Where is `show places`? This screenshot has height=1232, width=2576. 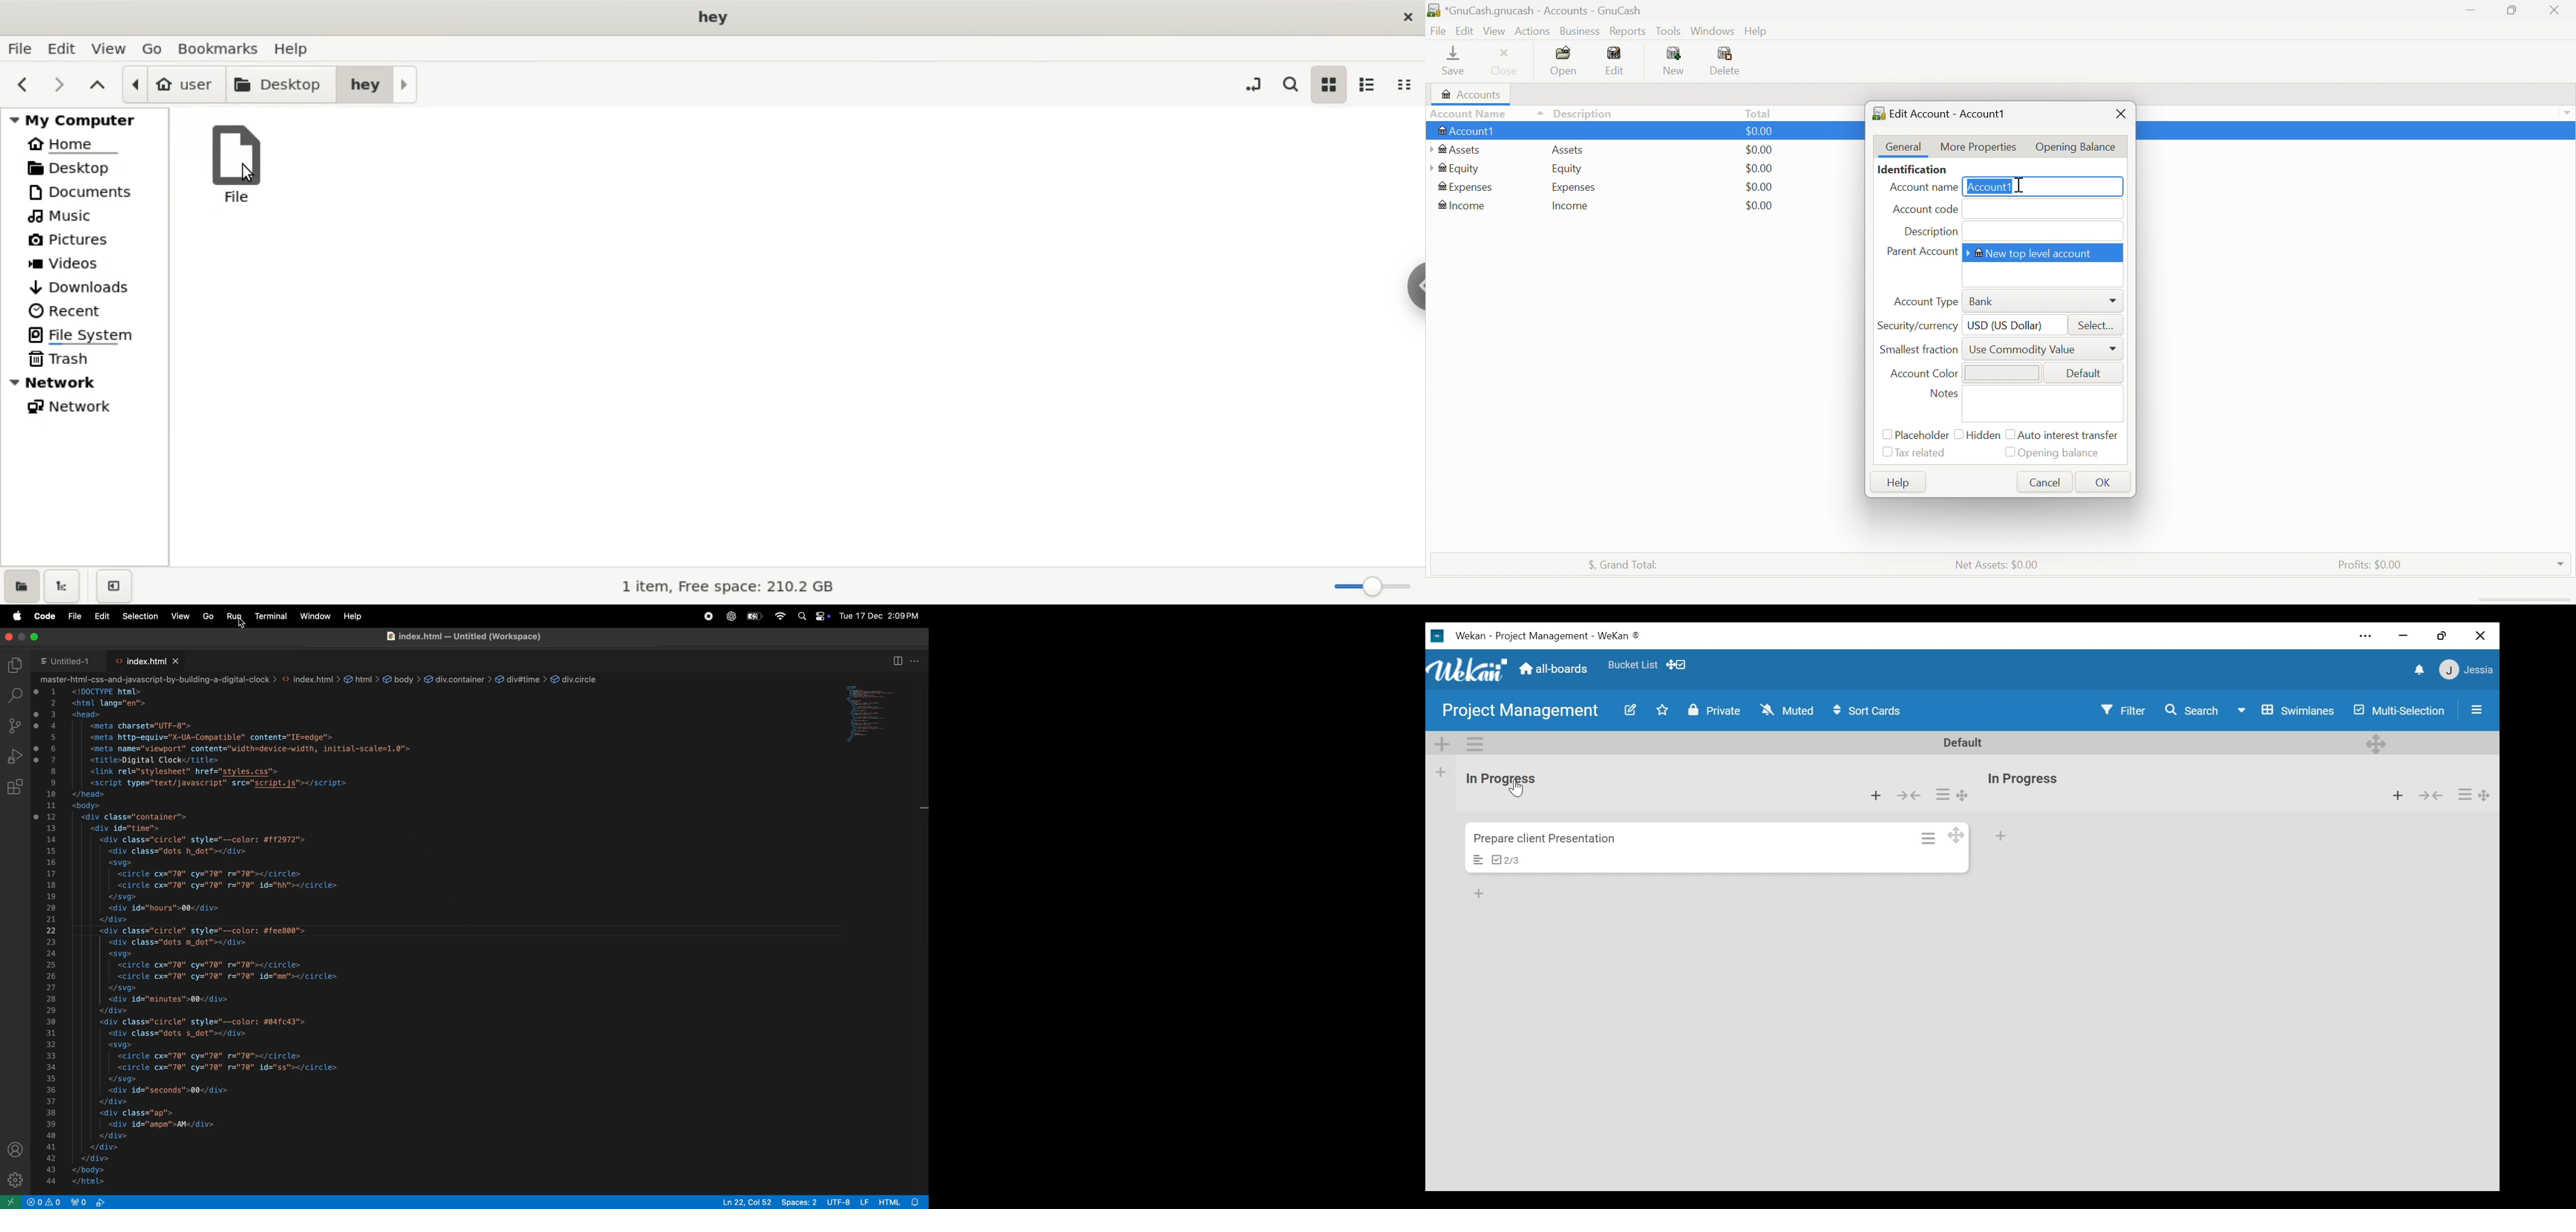
show places is located at coordinates (21, 585).